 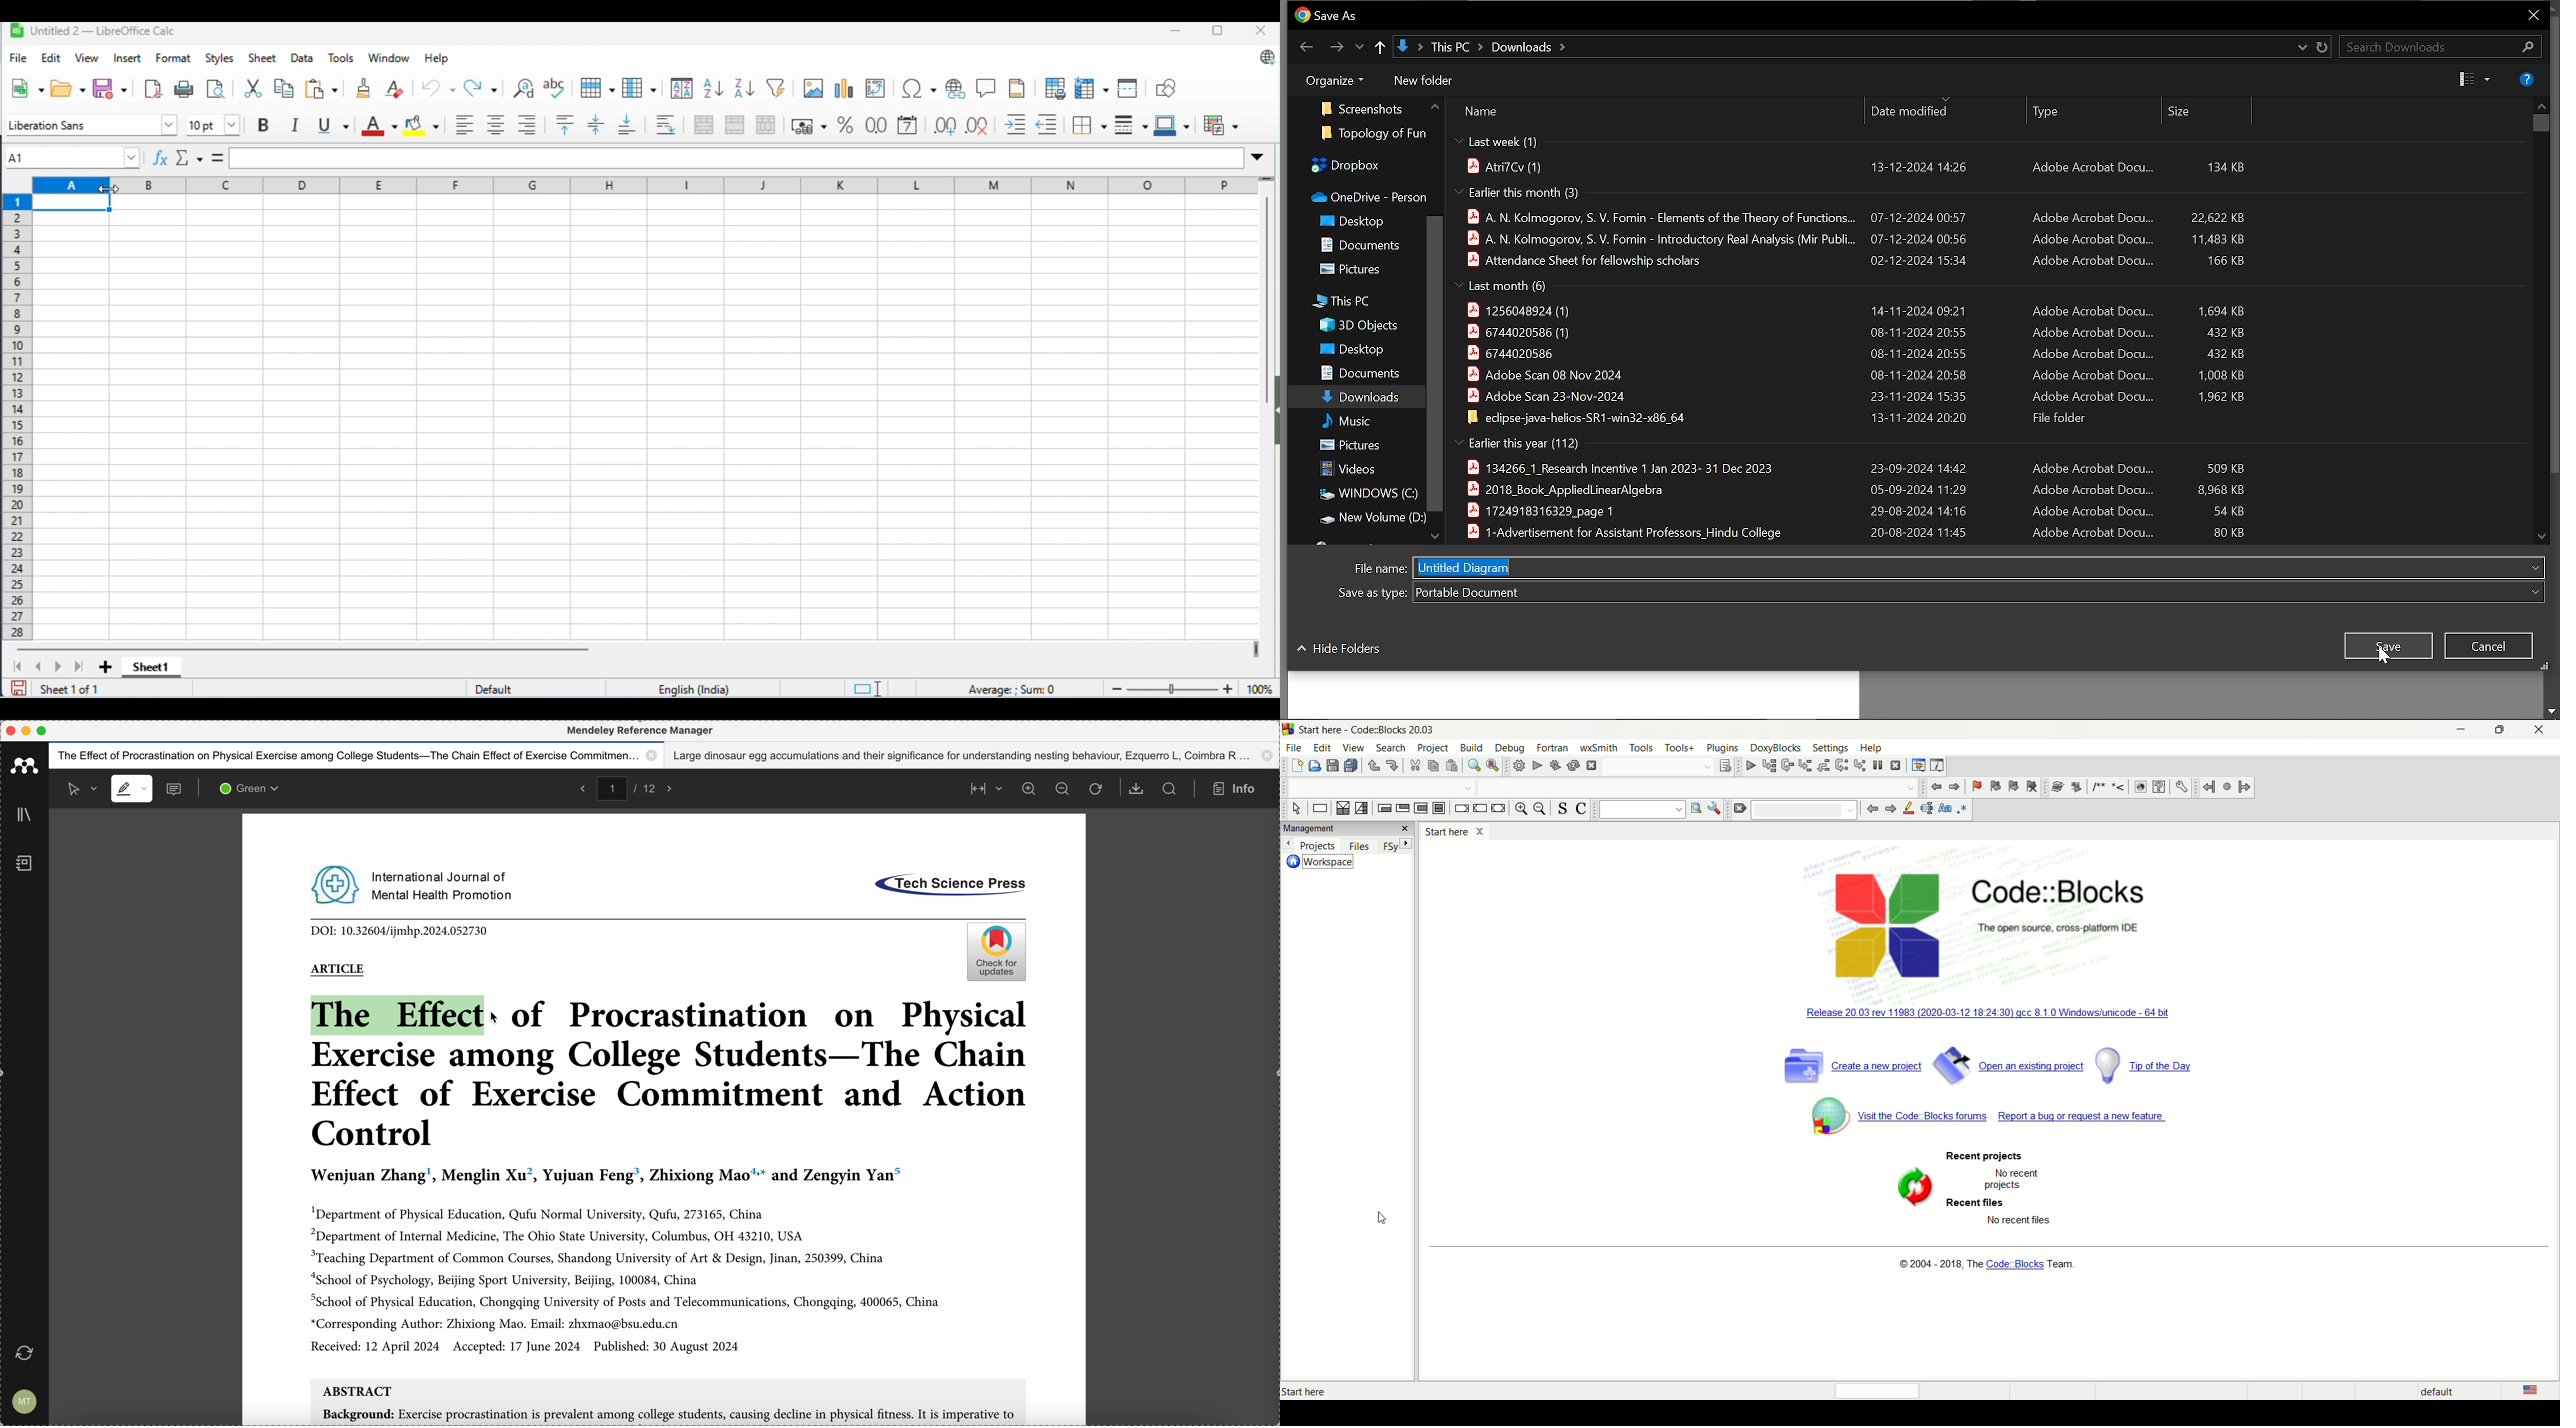 I want to click on insert, so click(x=128, y=59).